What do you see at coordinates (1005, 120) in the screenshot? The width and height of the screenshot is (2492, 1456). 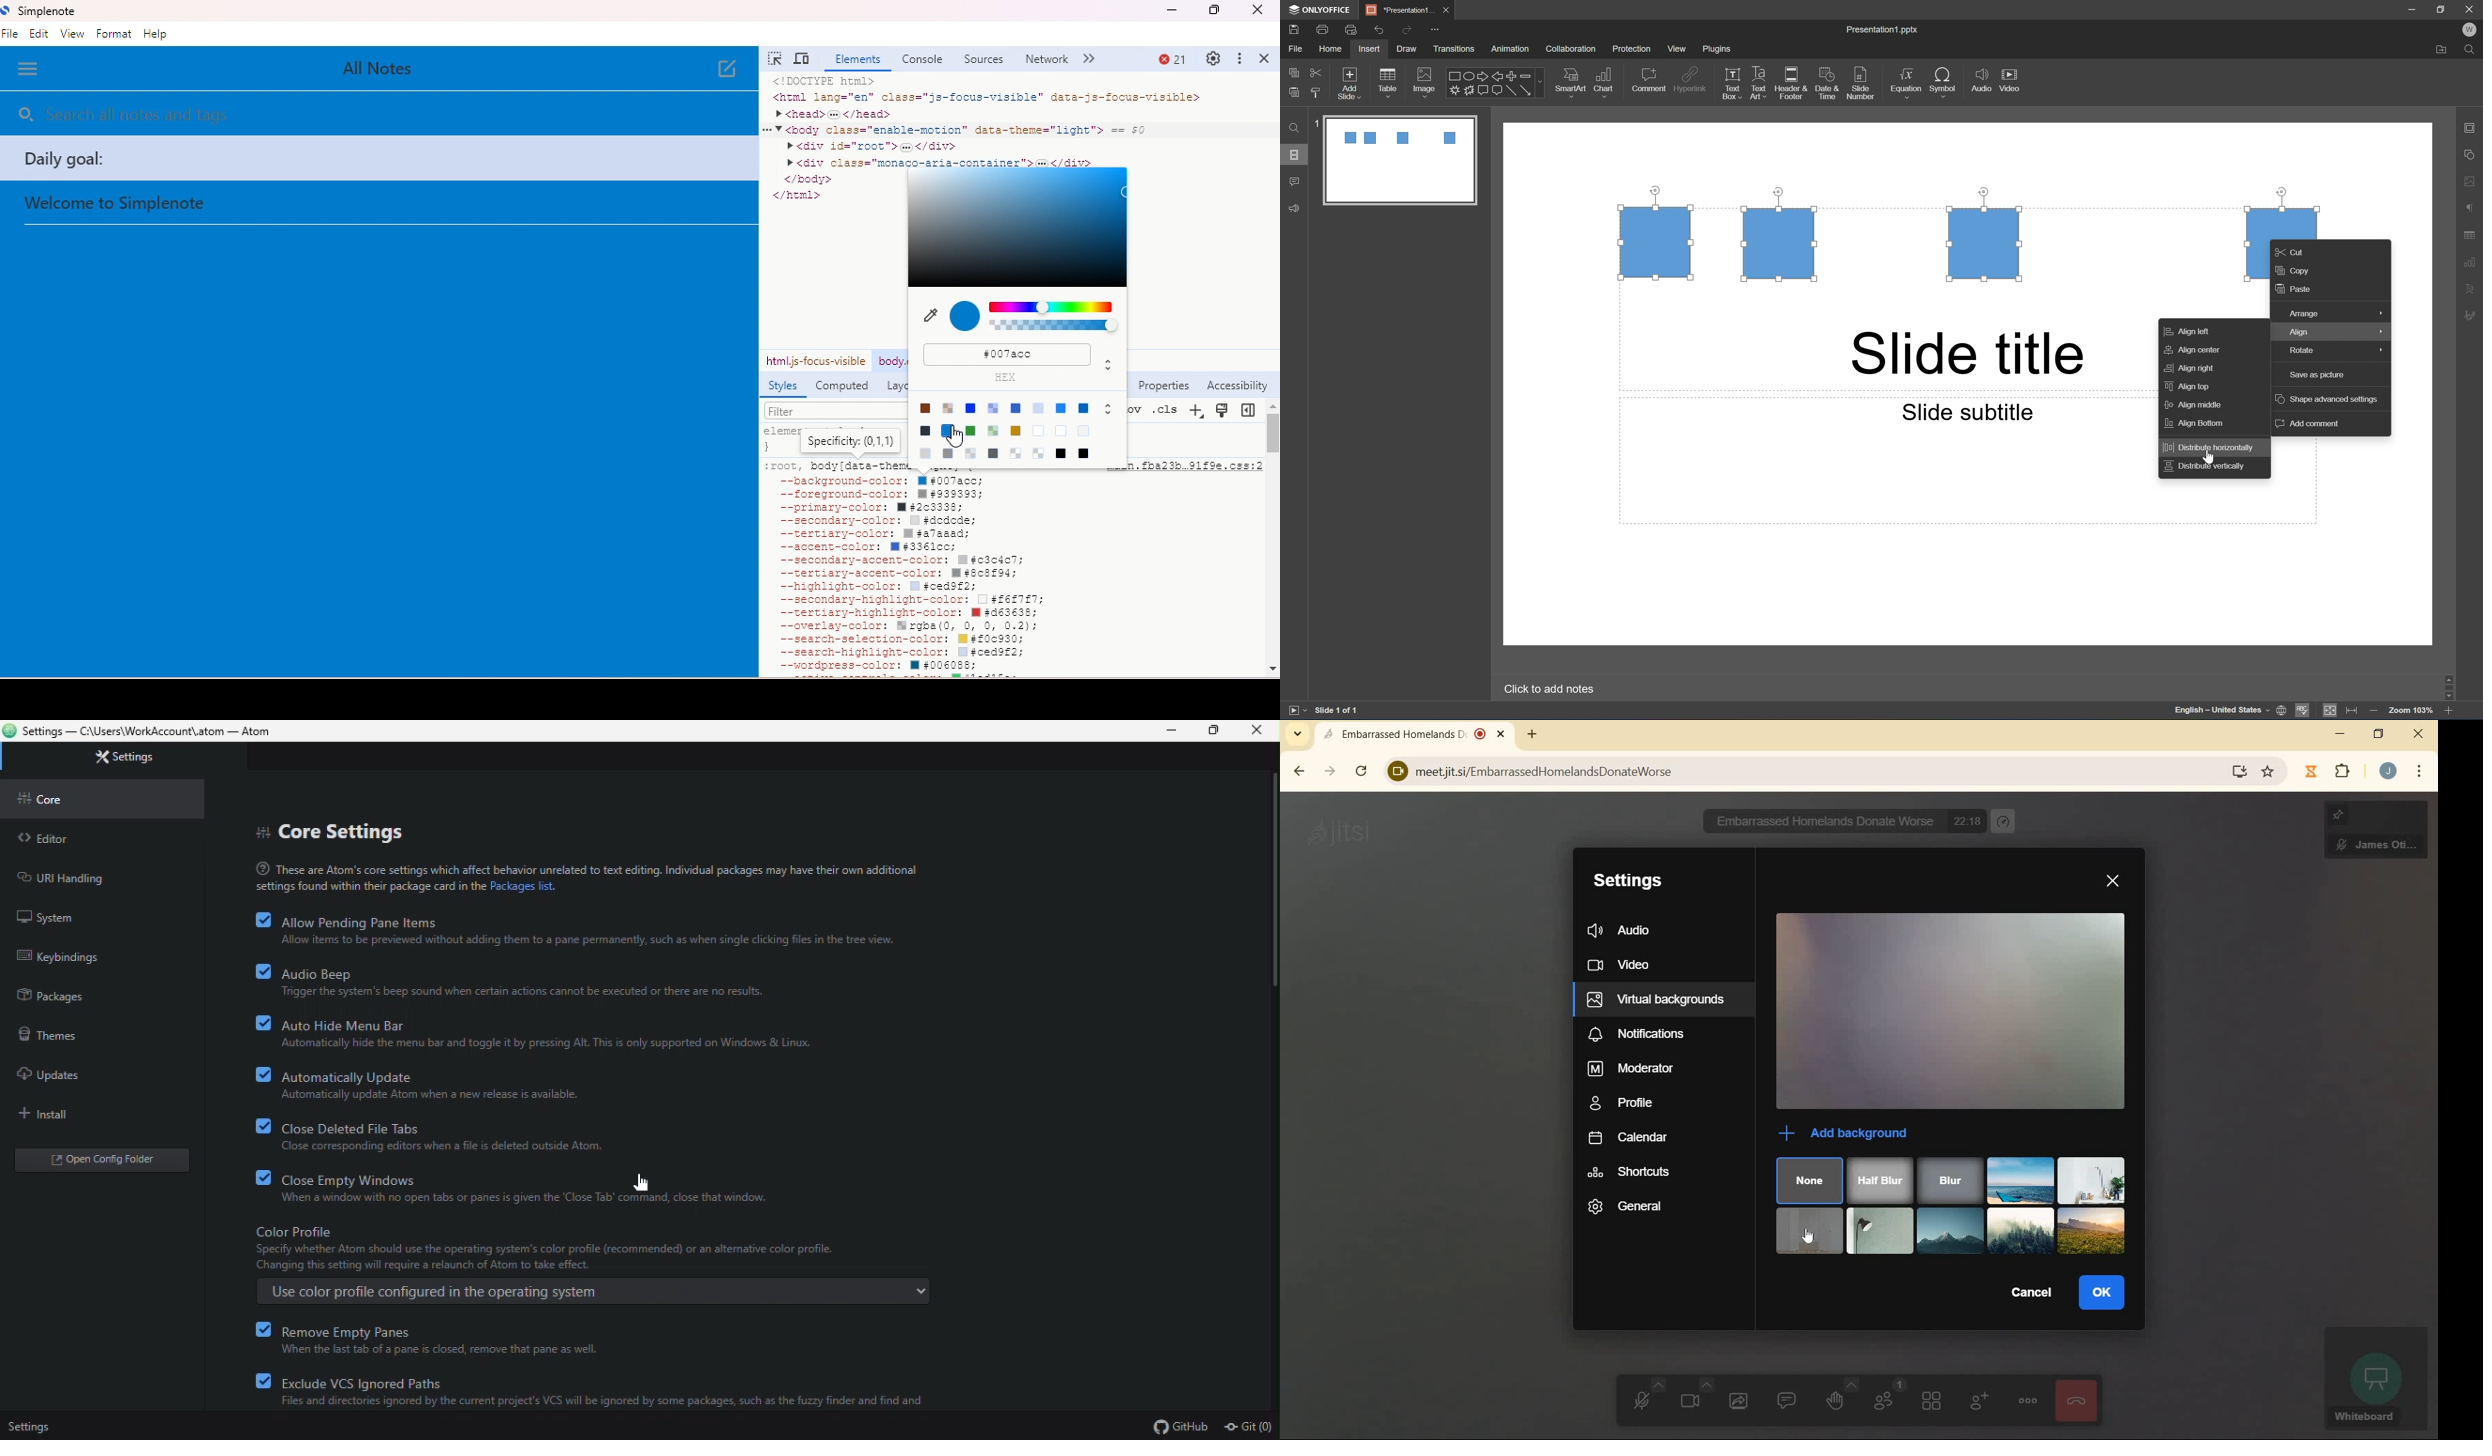 I see `codes on elements` at bounding box center [1005, 120].